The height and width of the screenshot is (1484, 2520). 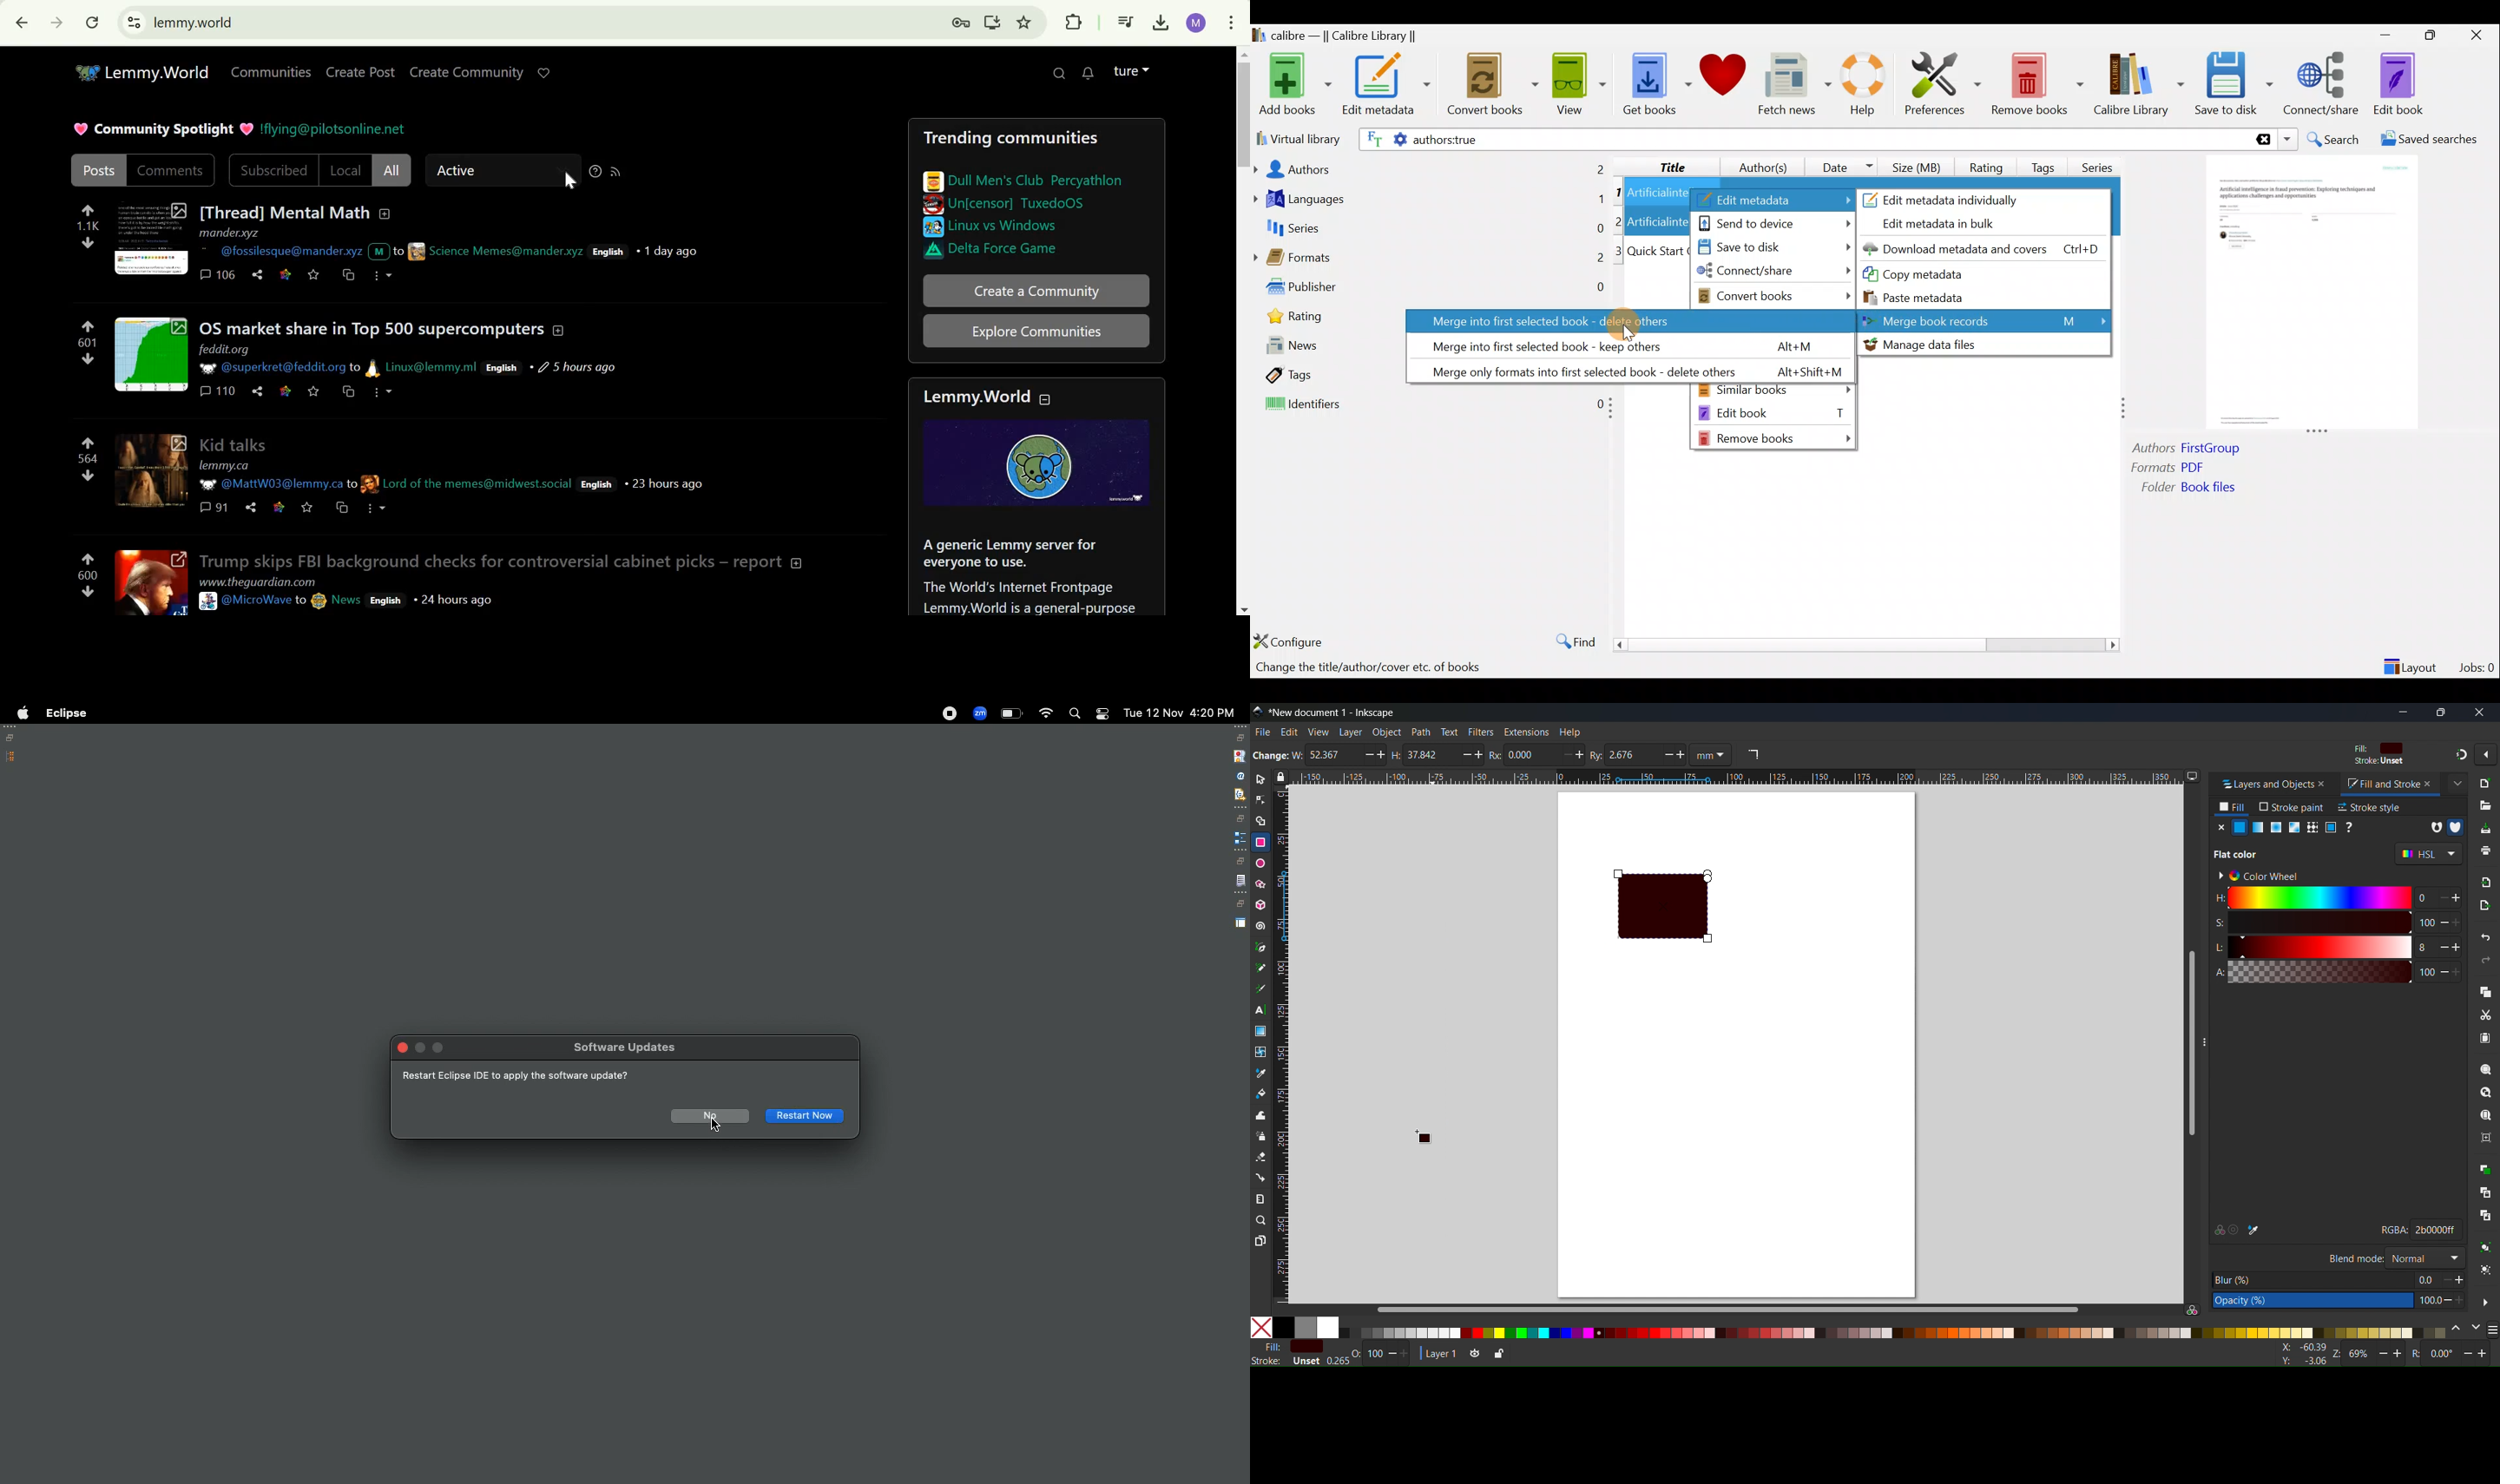 What do you see at coordinates (87, 591) in the screenshot?
I see `downvote` at bounding box center [87, 591].